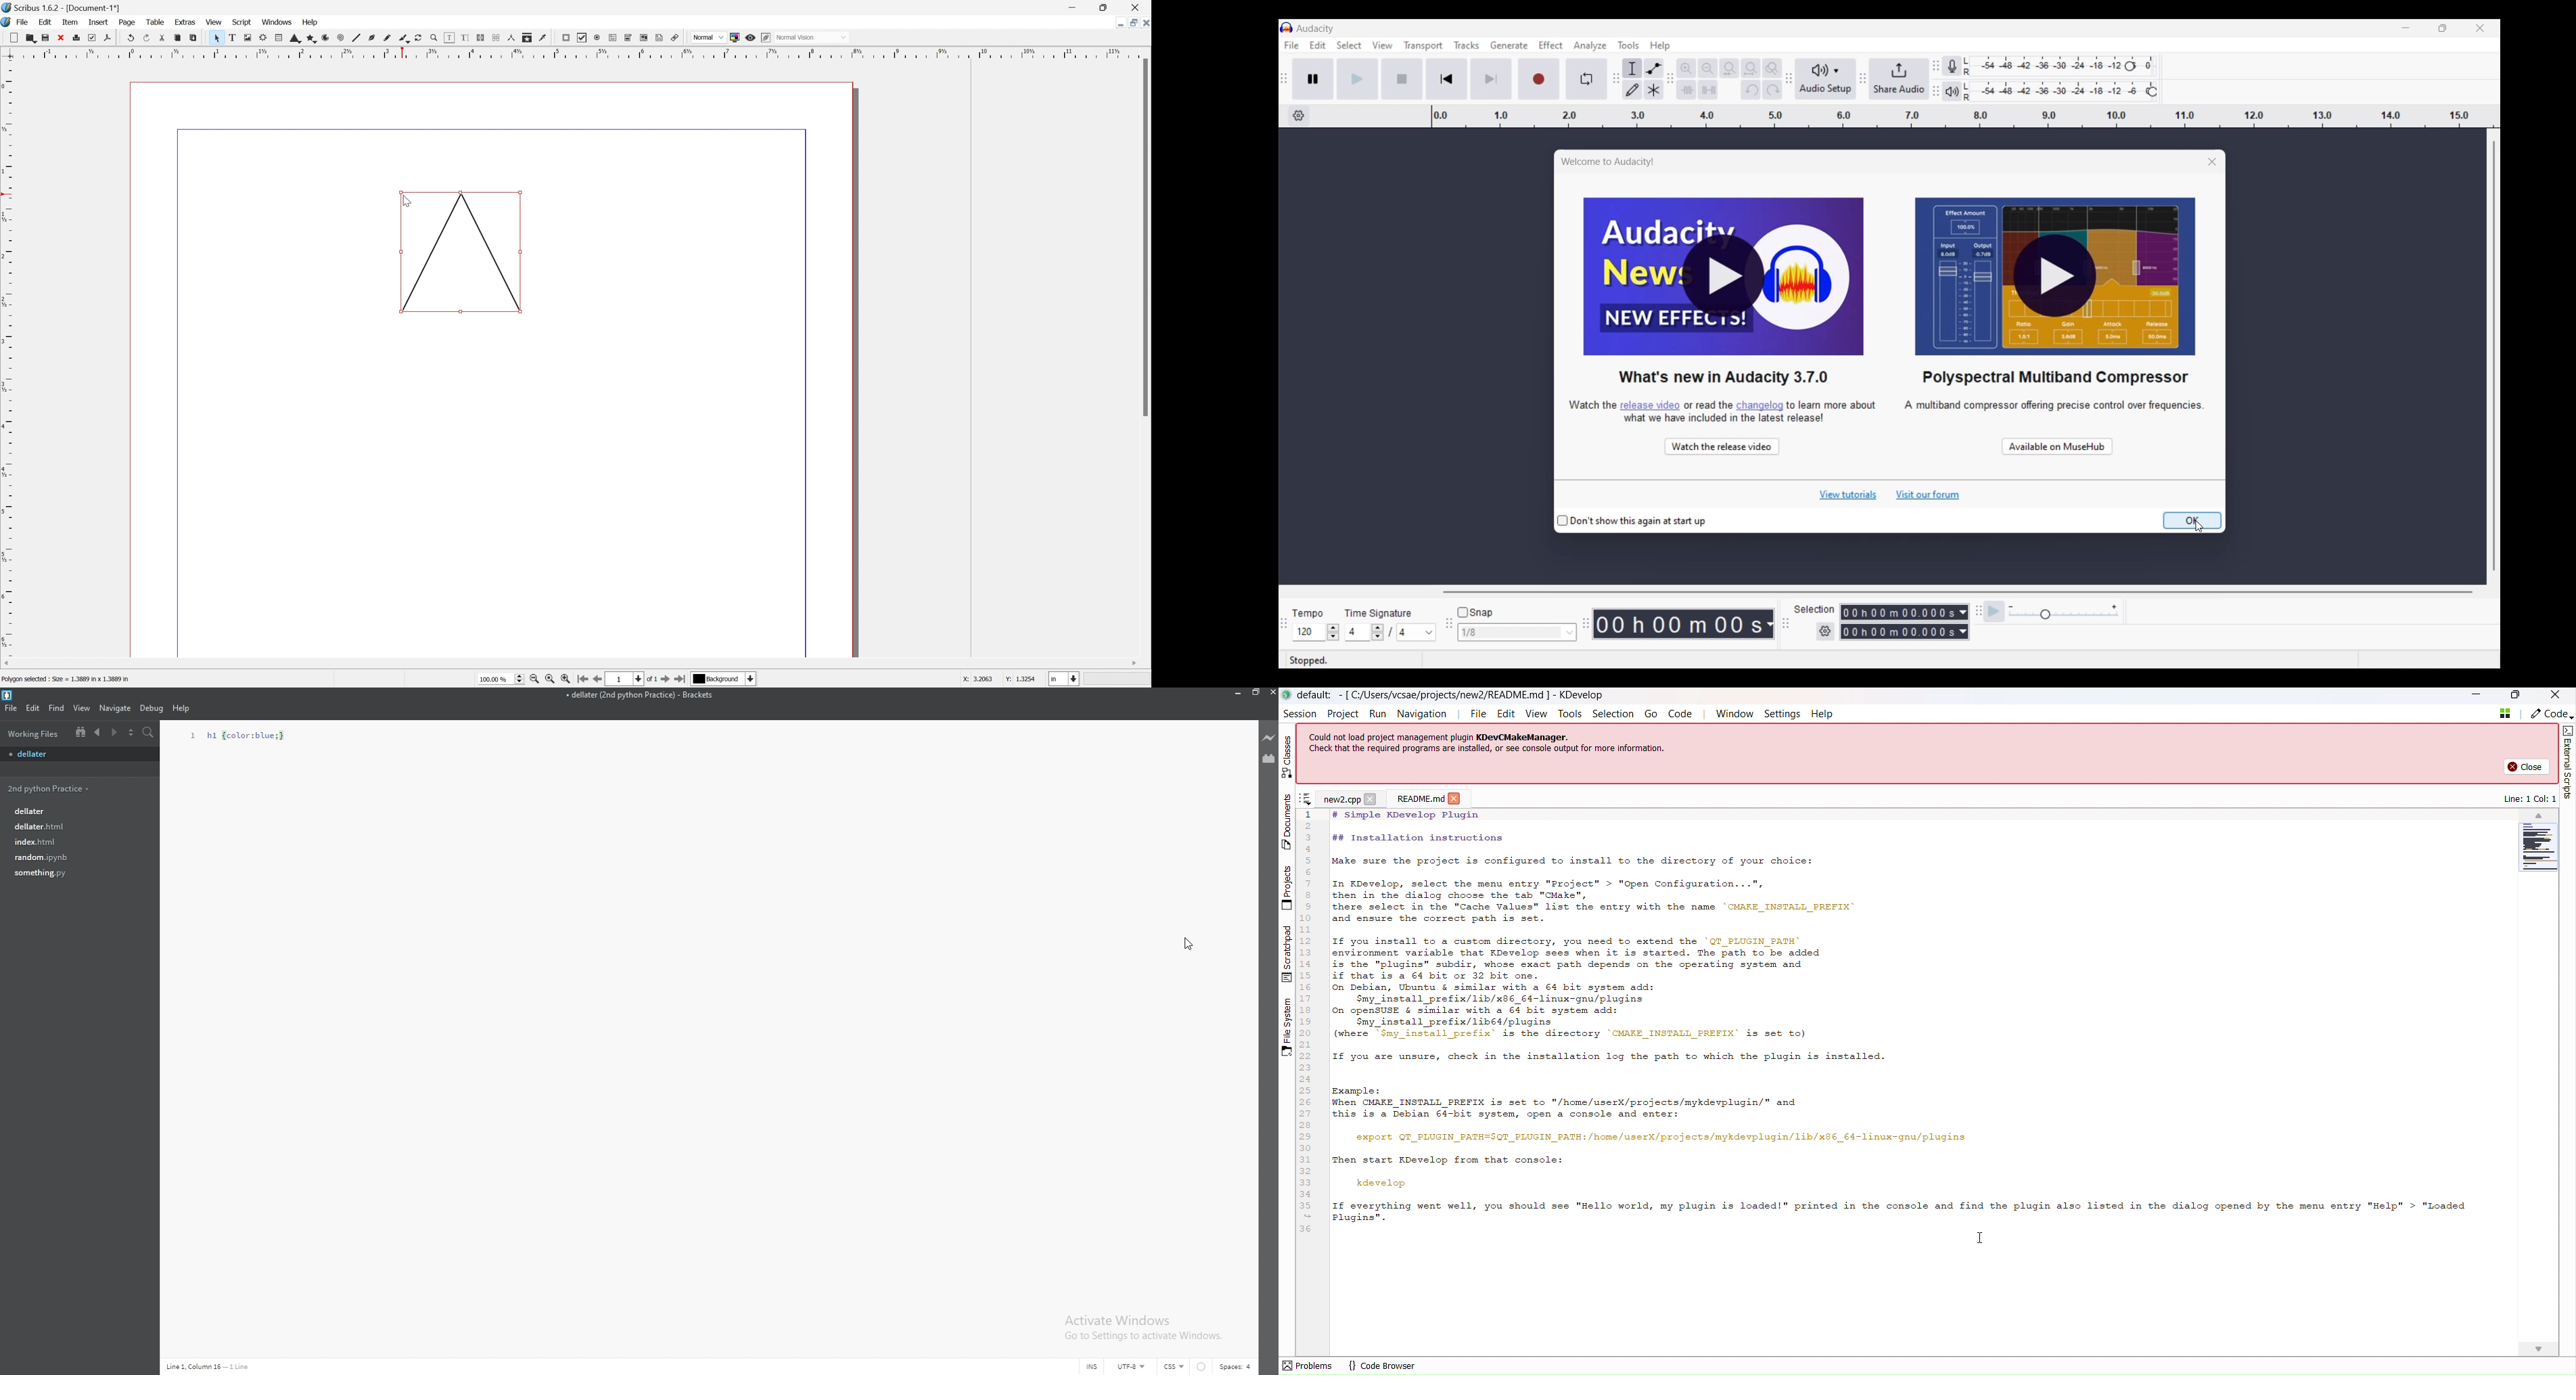  I want to click on find, so click(57, 708).